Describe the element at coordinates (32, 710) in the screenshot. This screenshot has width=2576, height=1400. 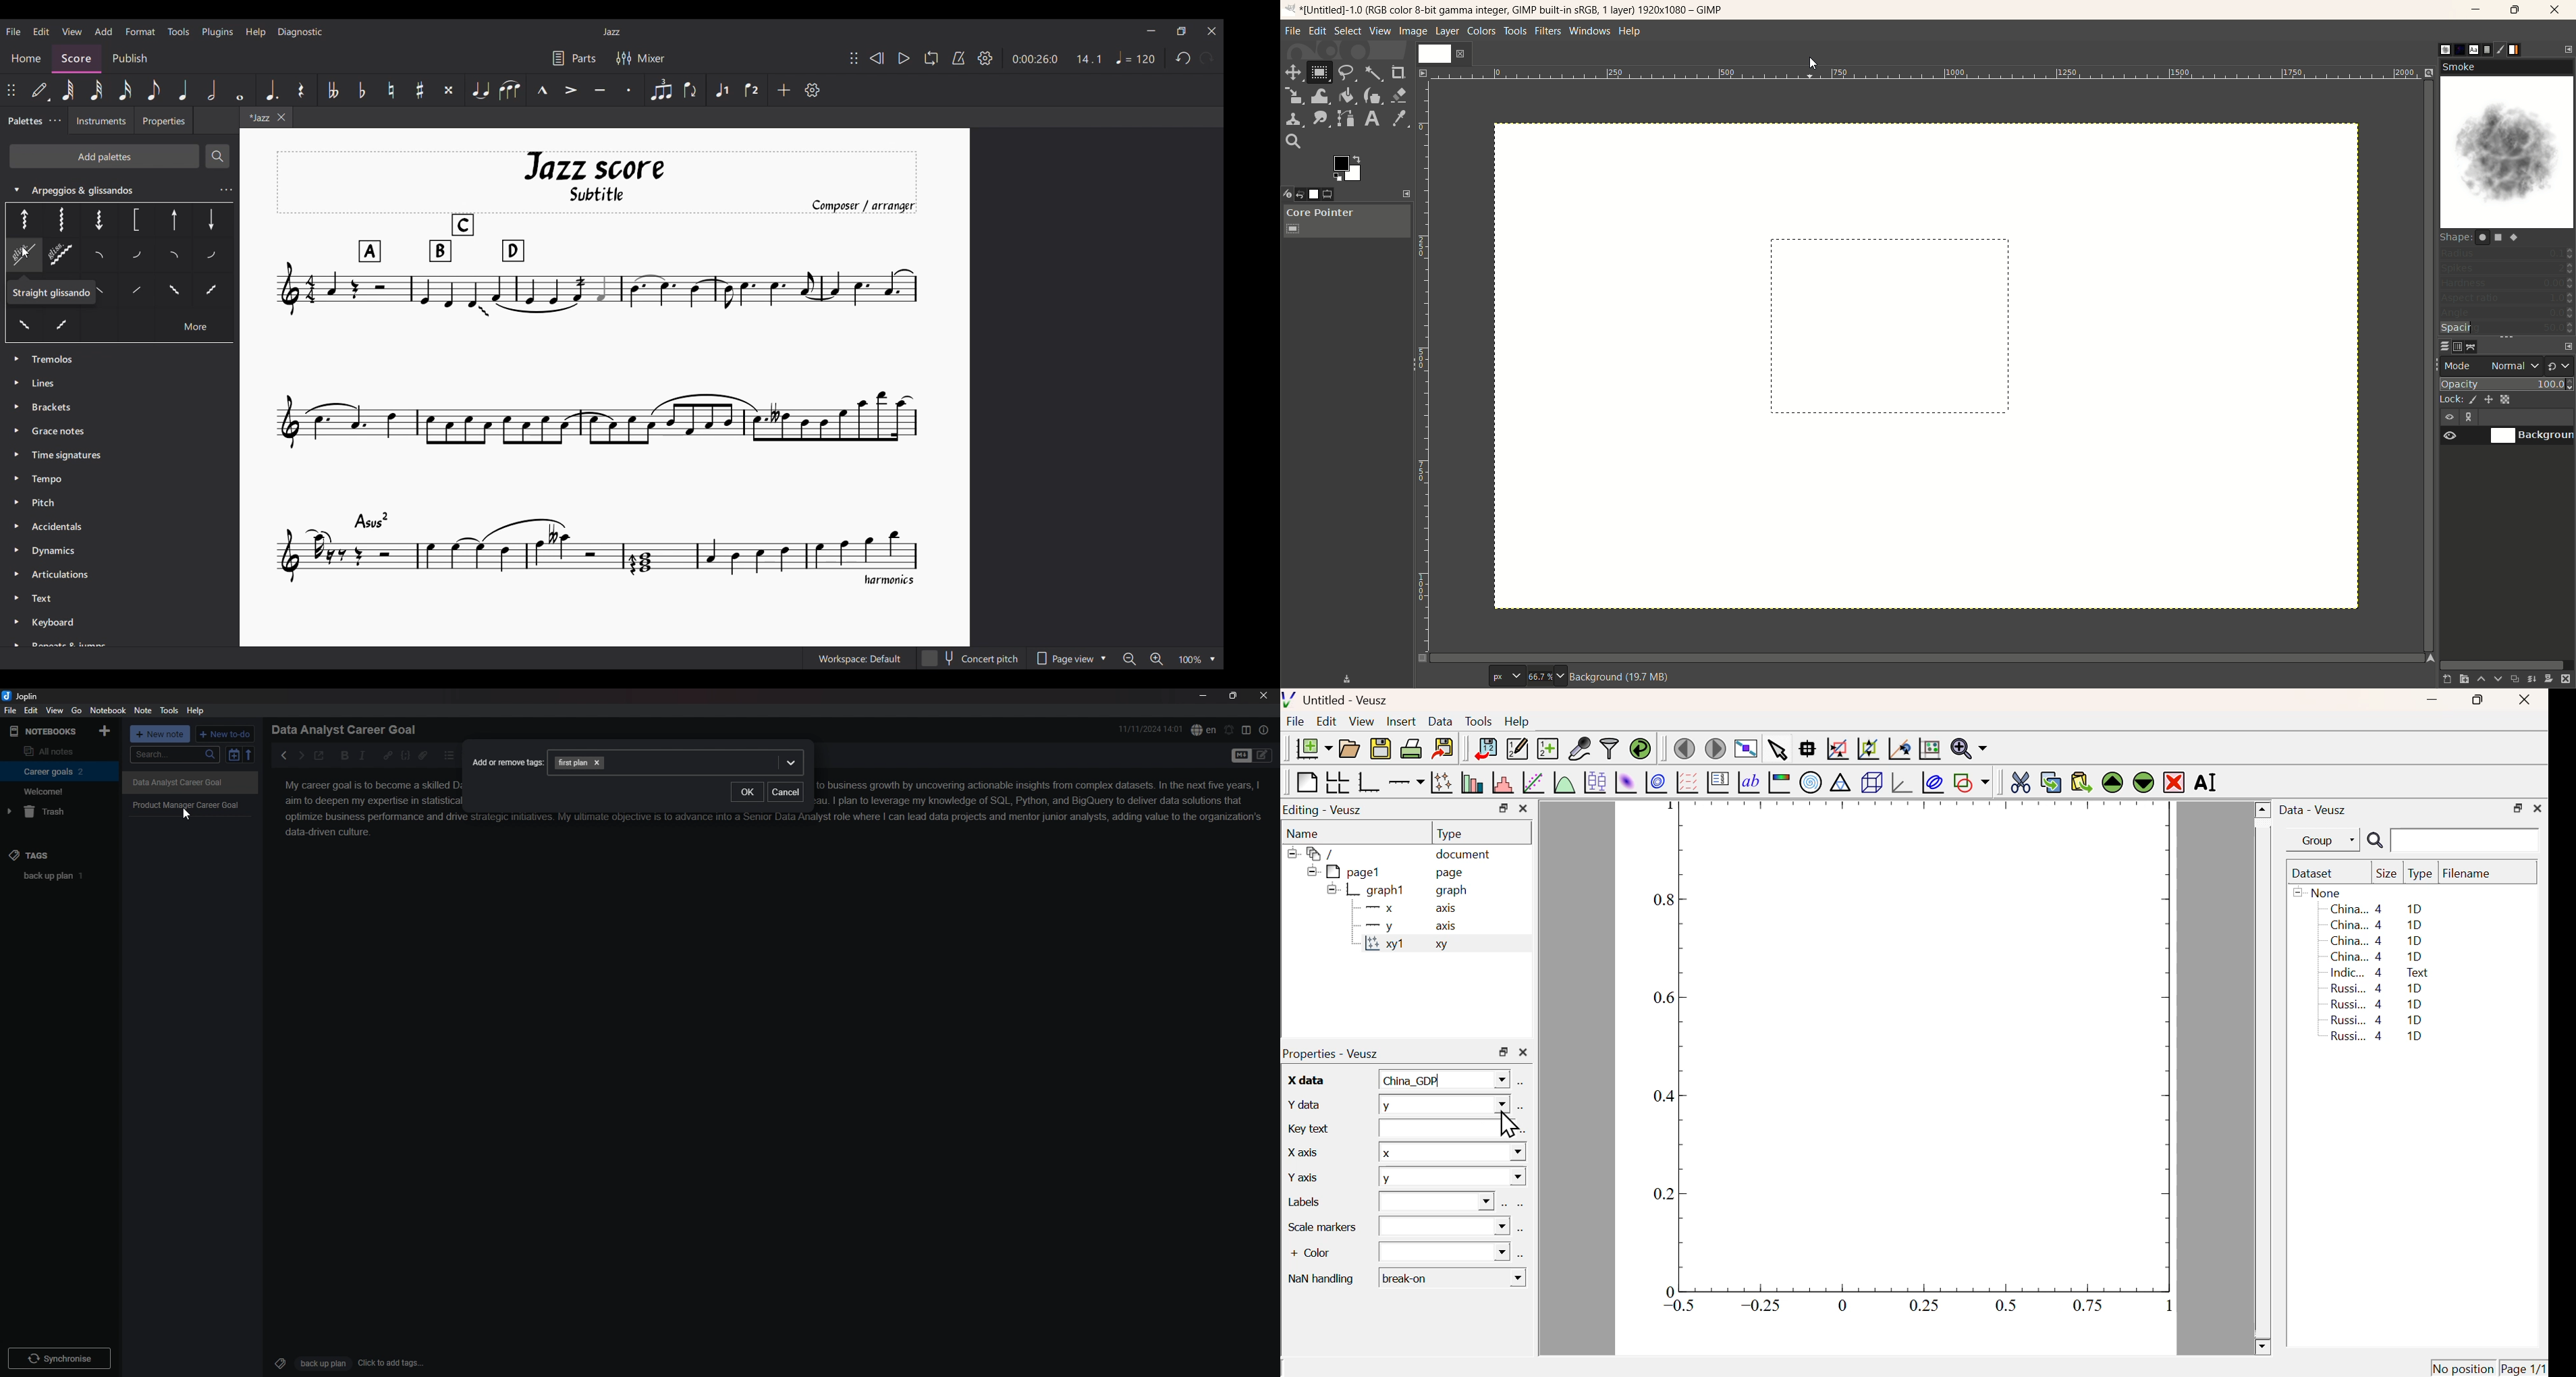
I see `edit` at that location.